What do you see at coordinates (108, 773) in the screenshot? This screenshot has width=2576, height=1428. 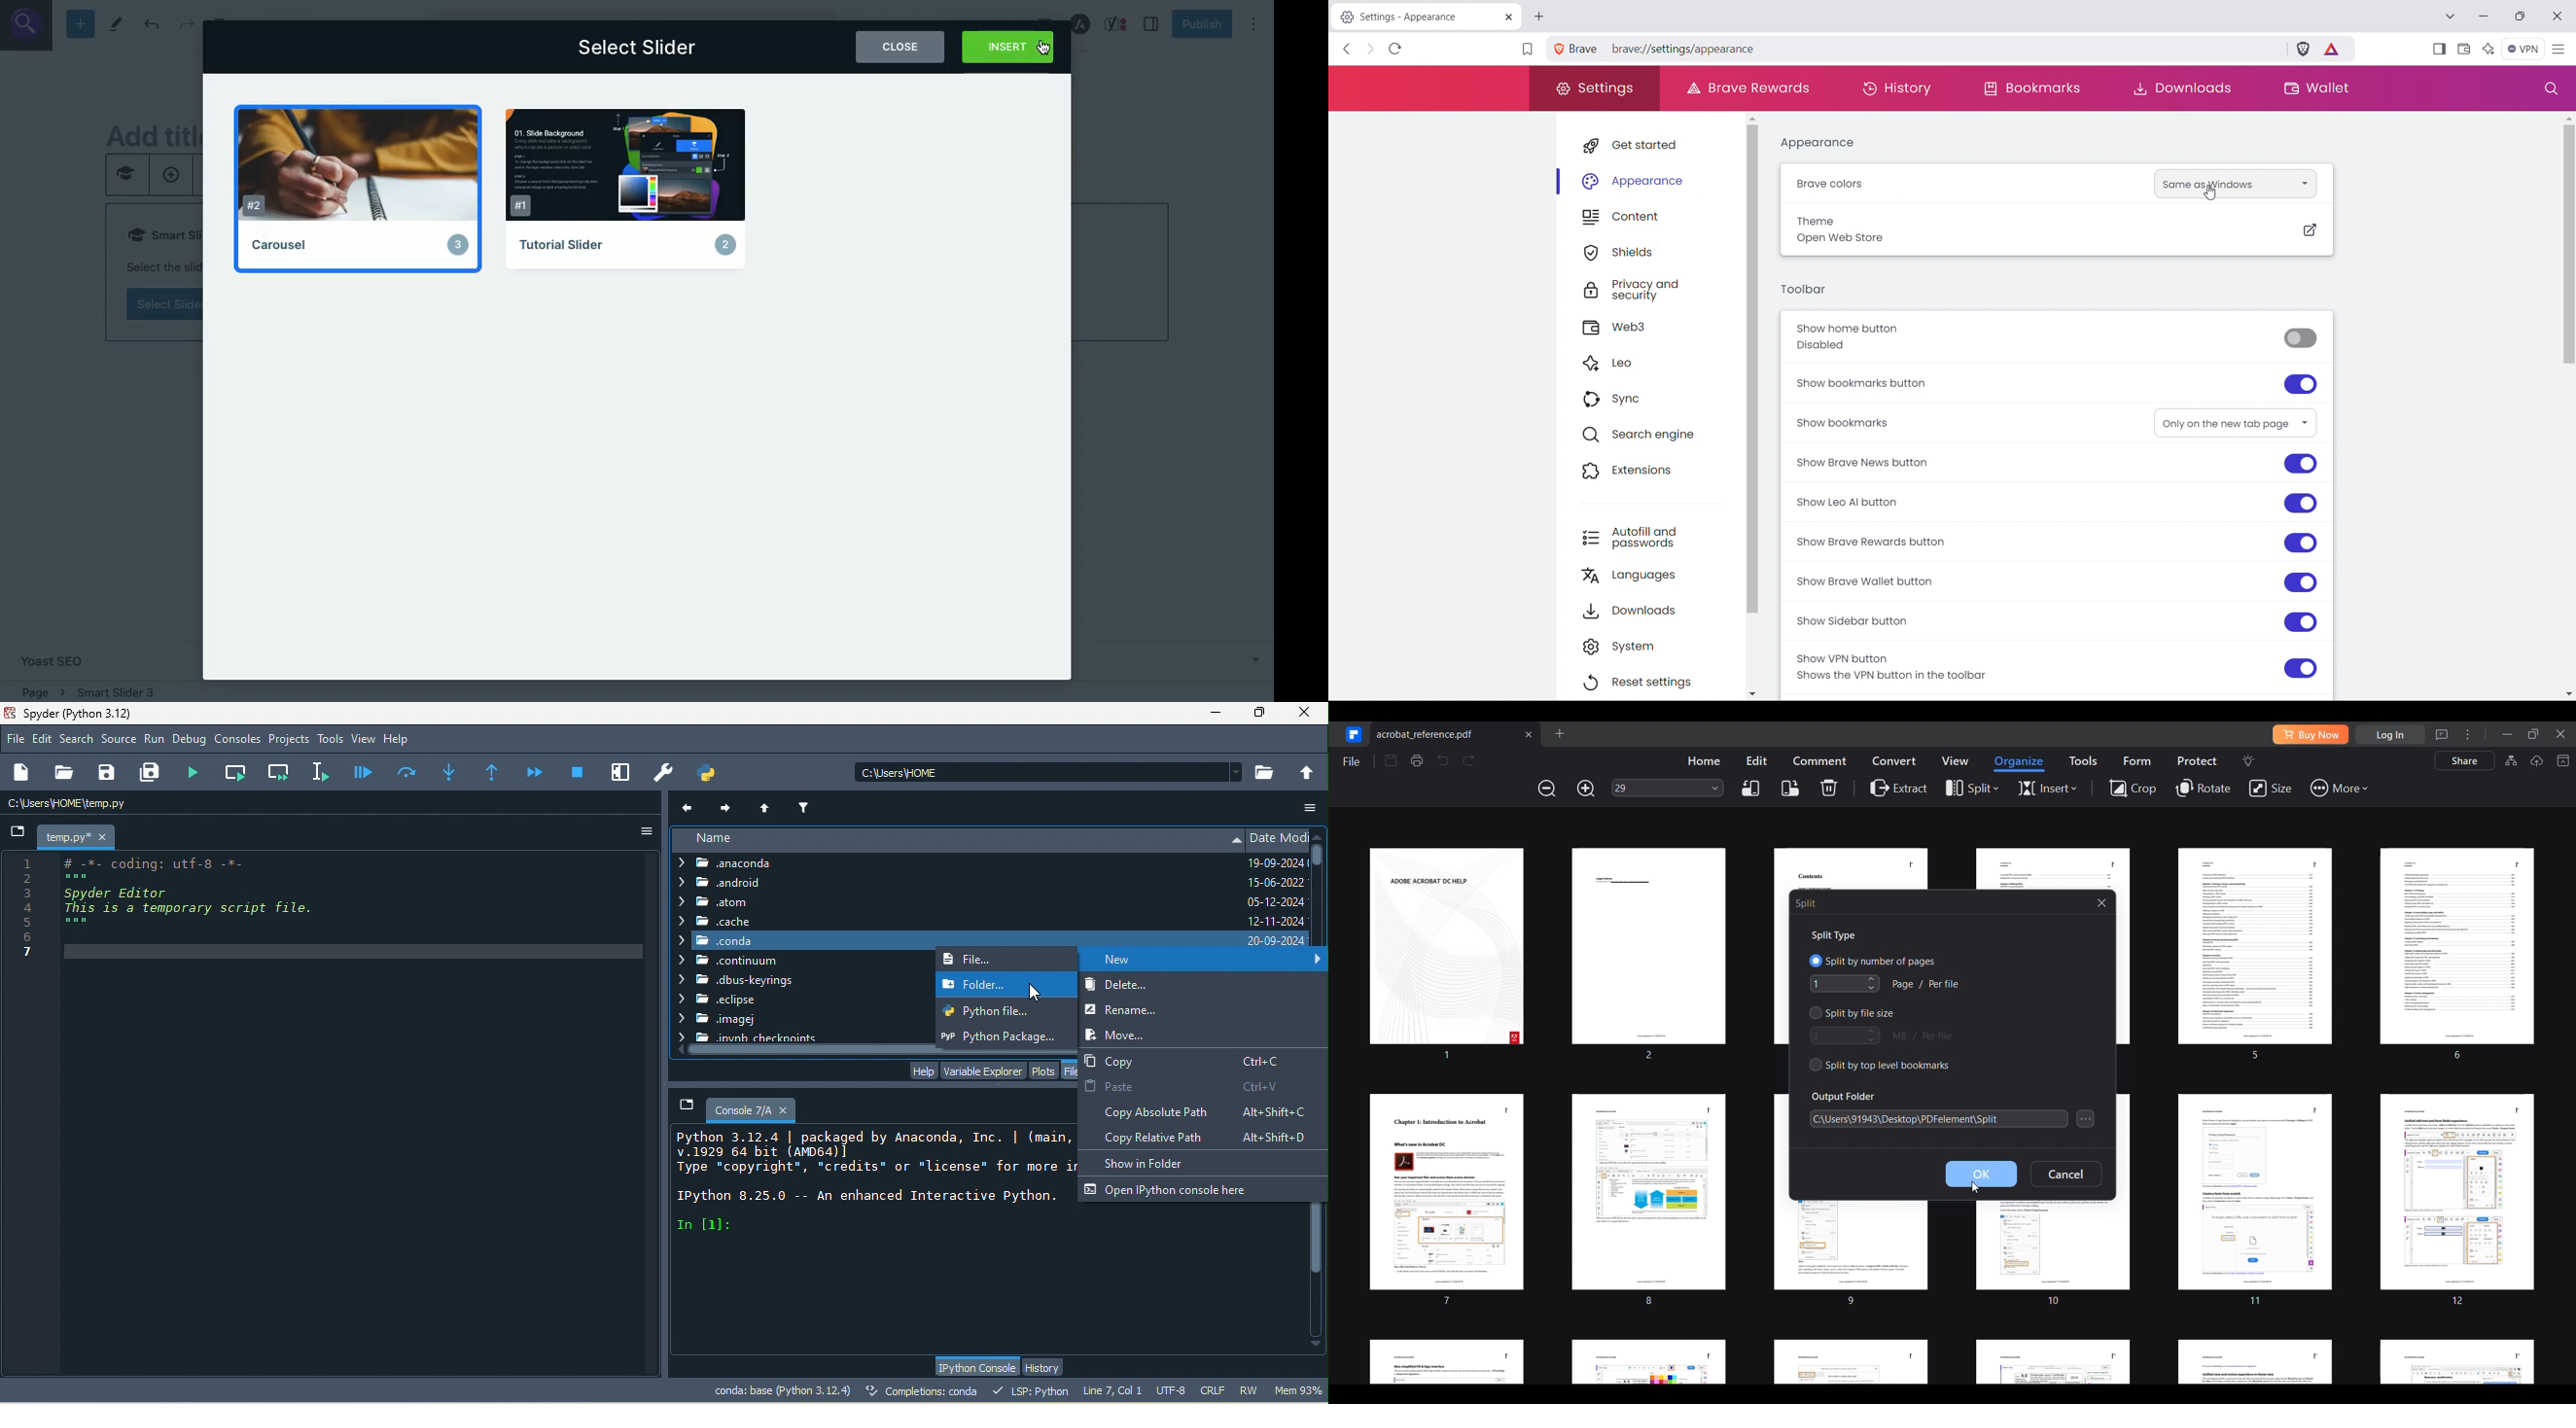 I see `save` at bounding box center [108, 773].